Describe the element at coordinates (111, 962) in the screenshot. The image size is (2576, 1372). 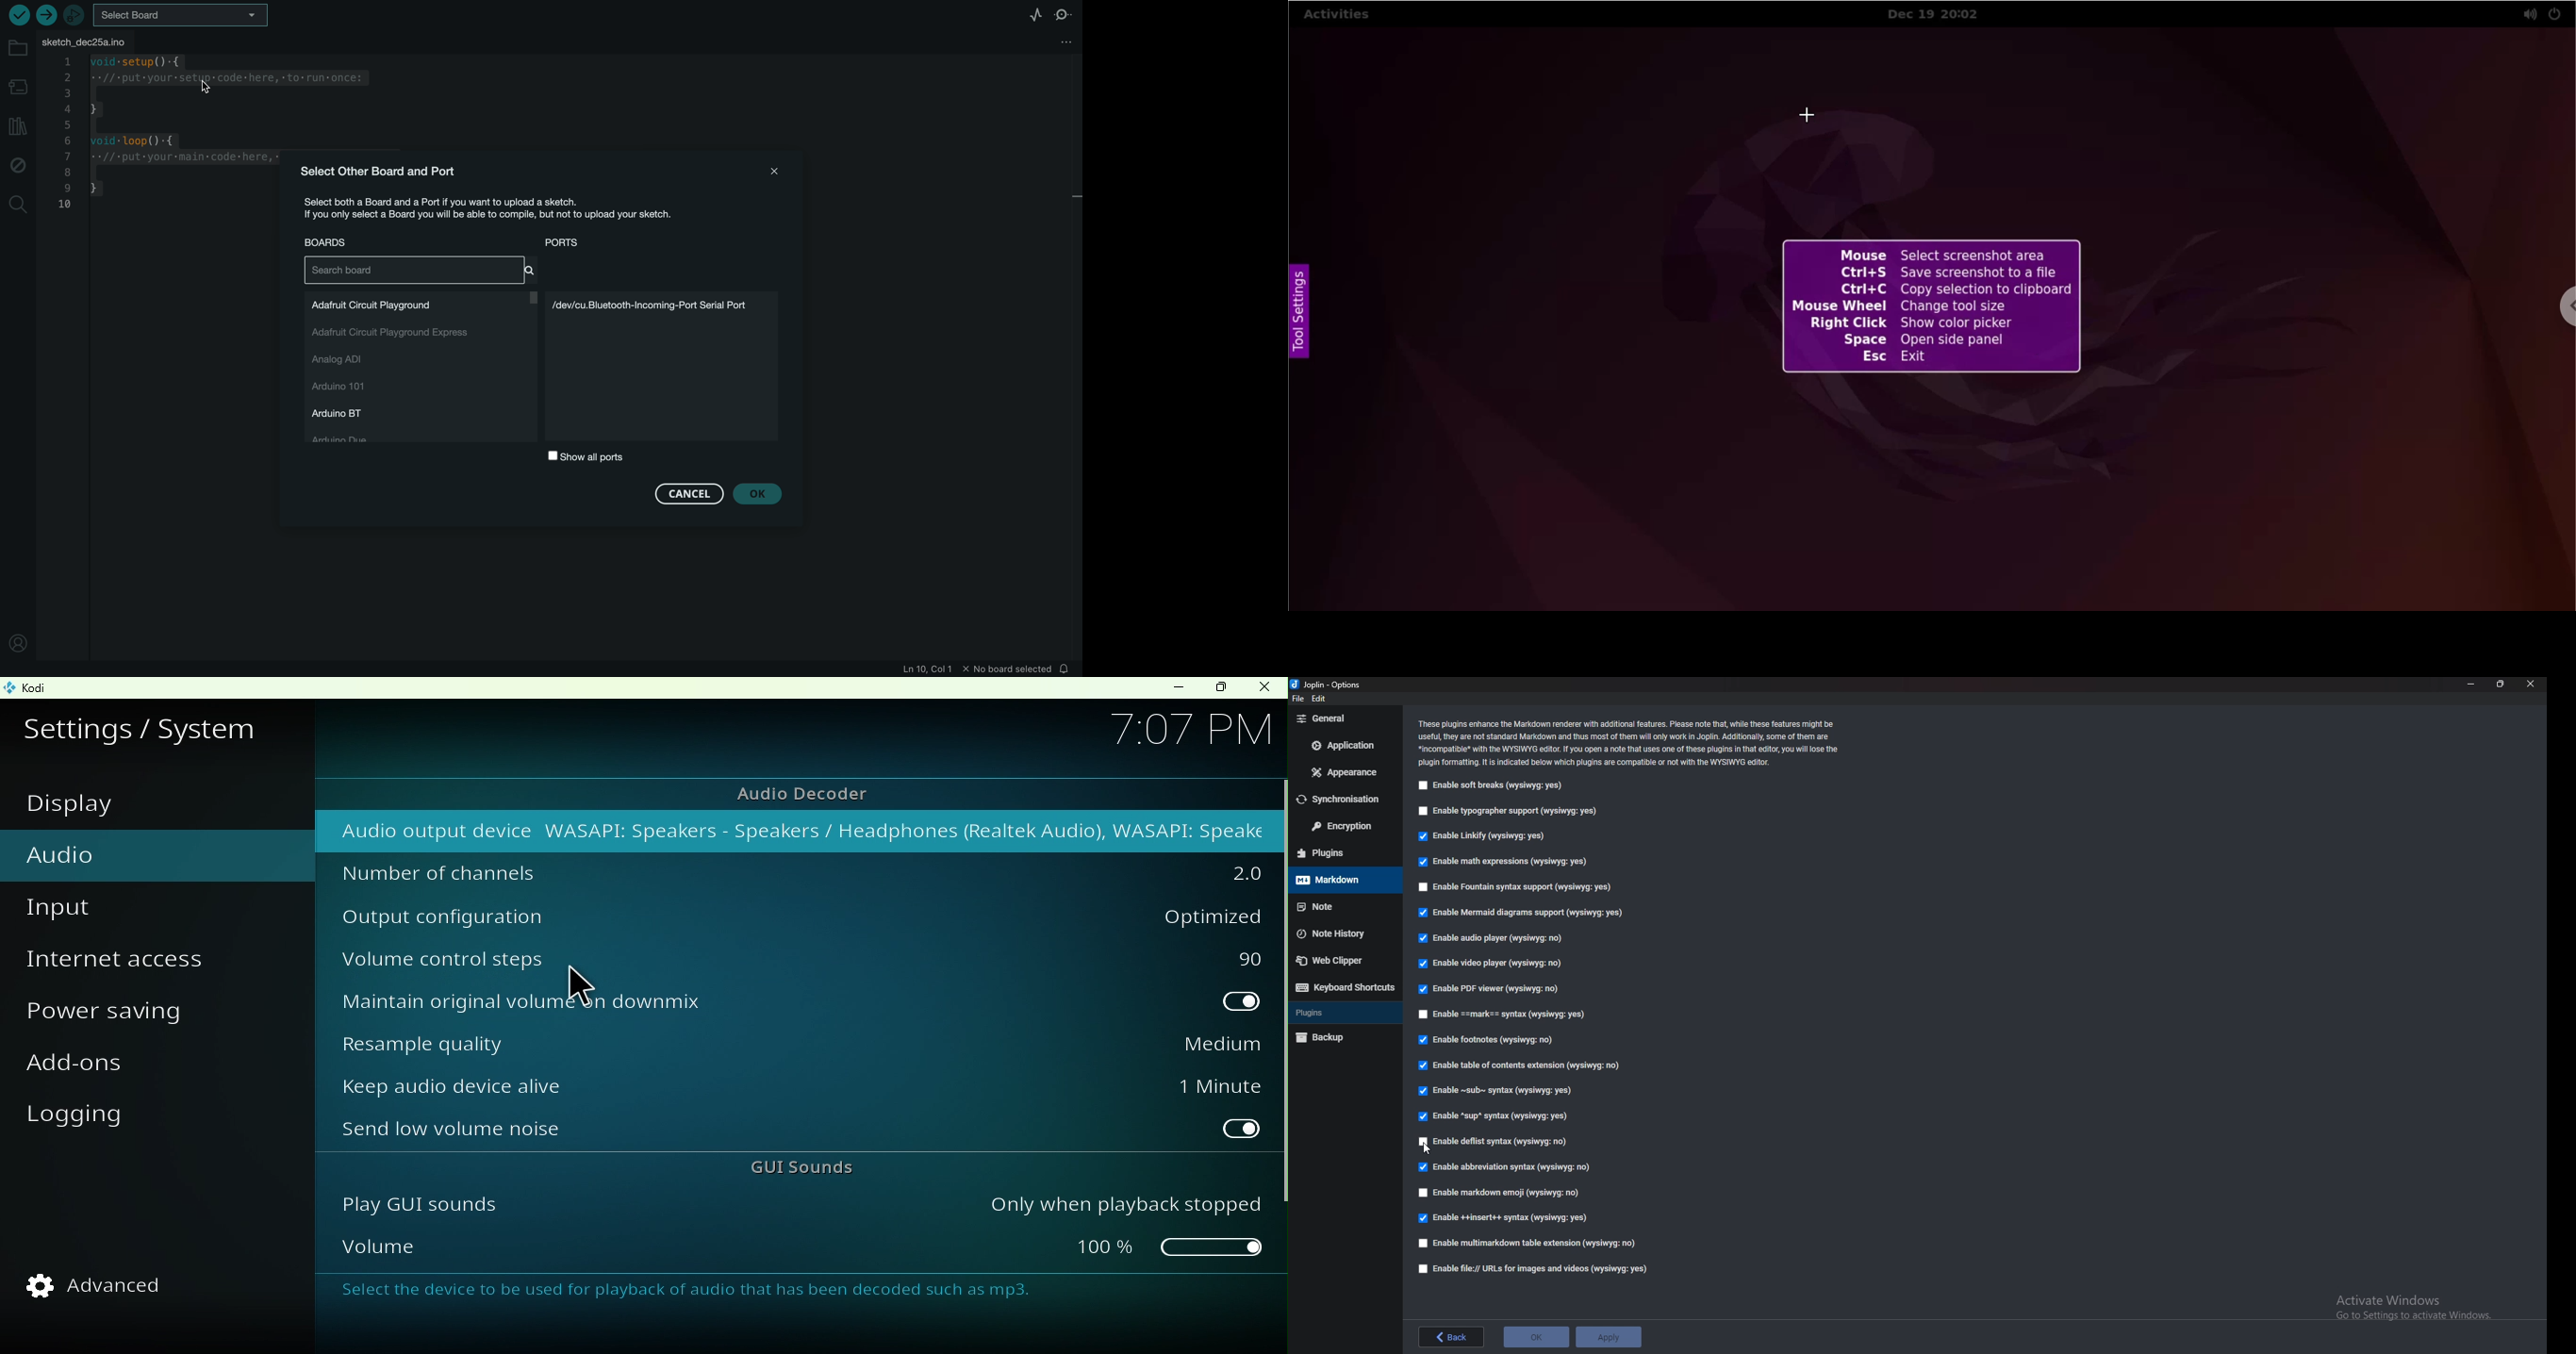
I see `Internet access` at that location.